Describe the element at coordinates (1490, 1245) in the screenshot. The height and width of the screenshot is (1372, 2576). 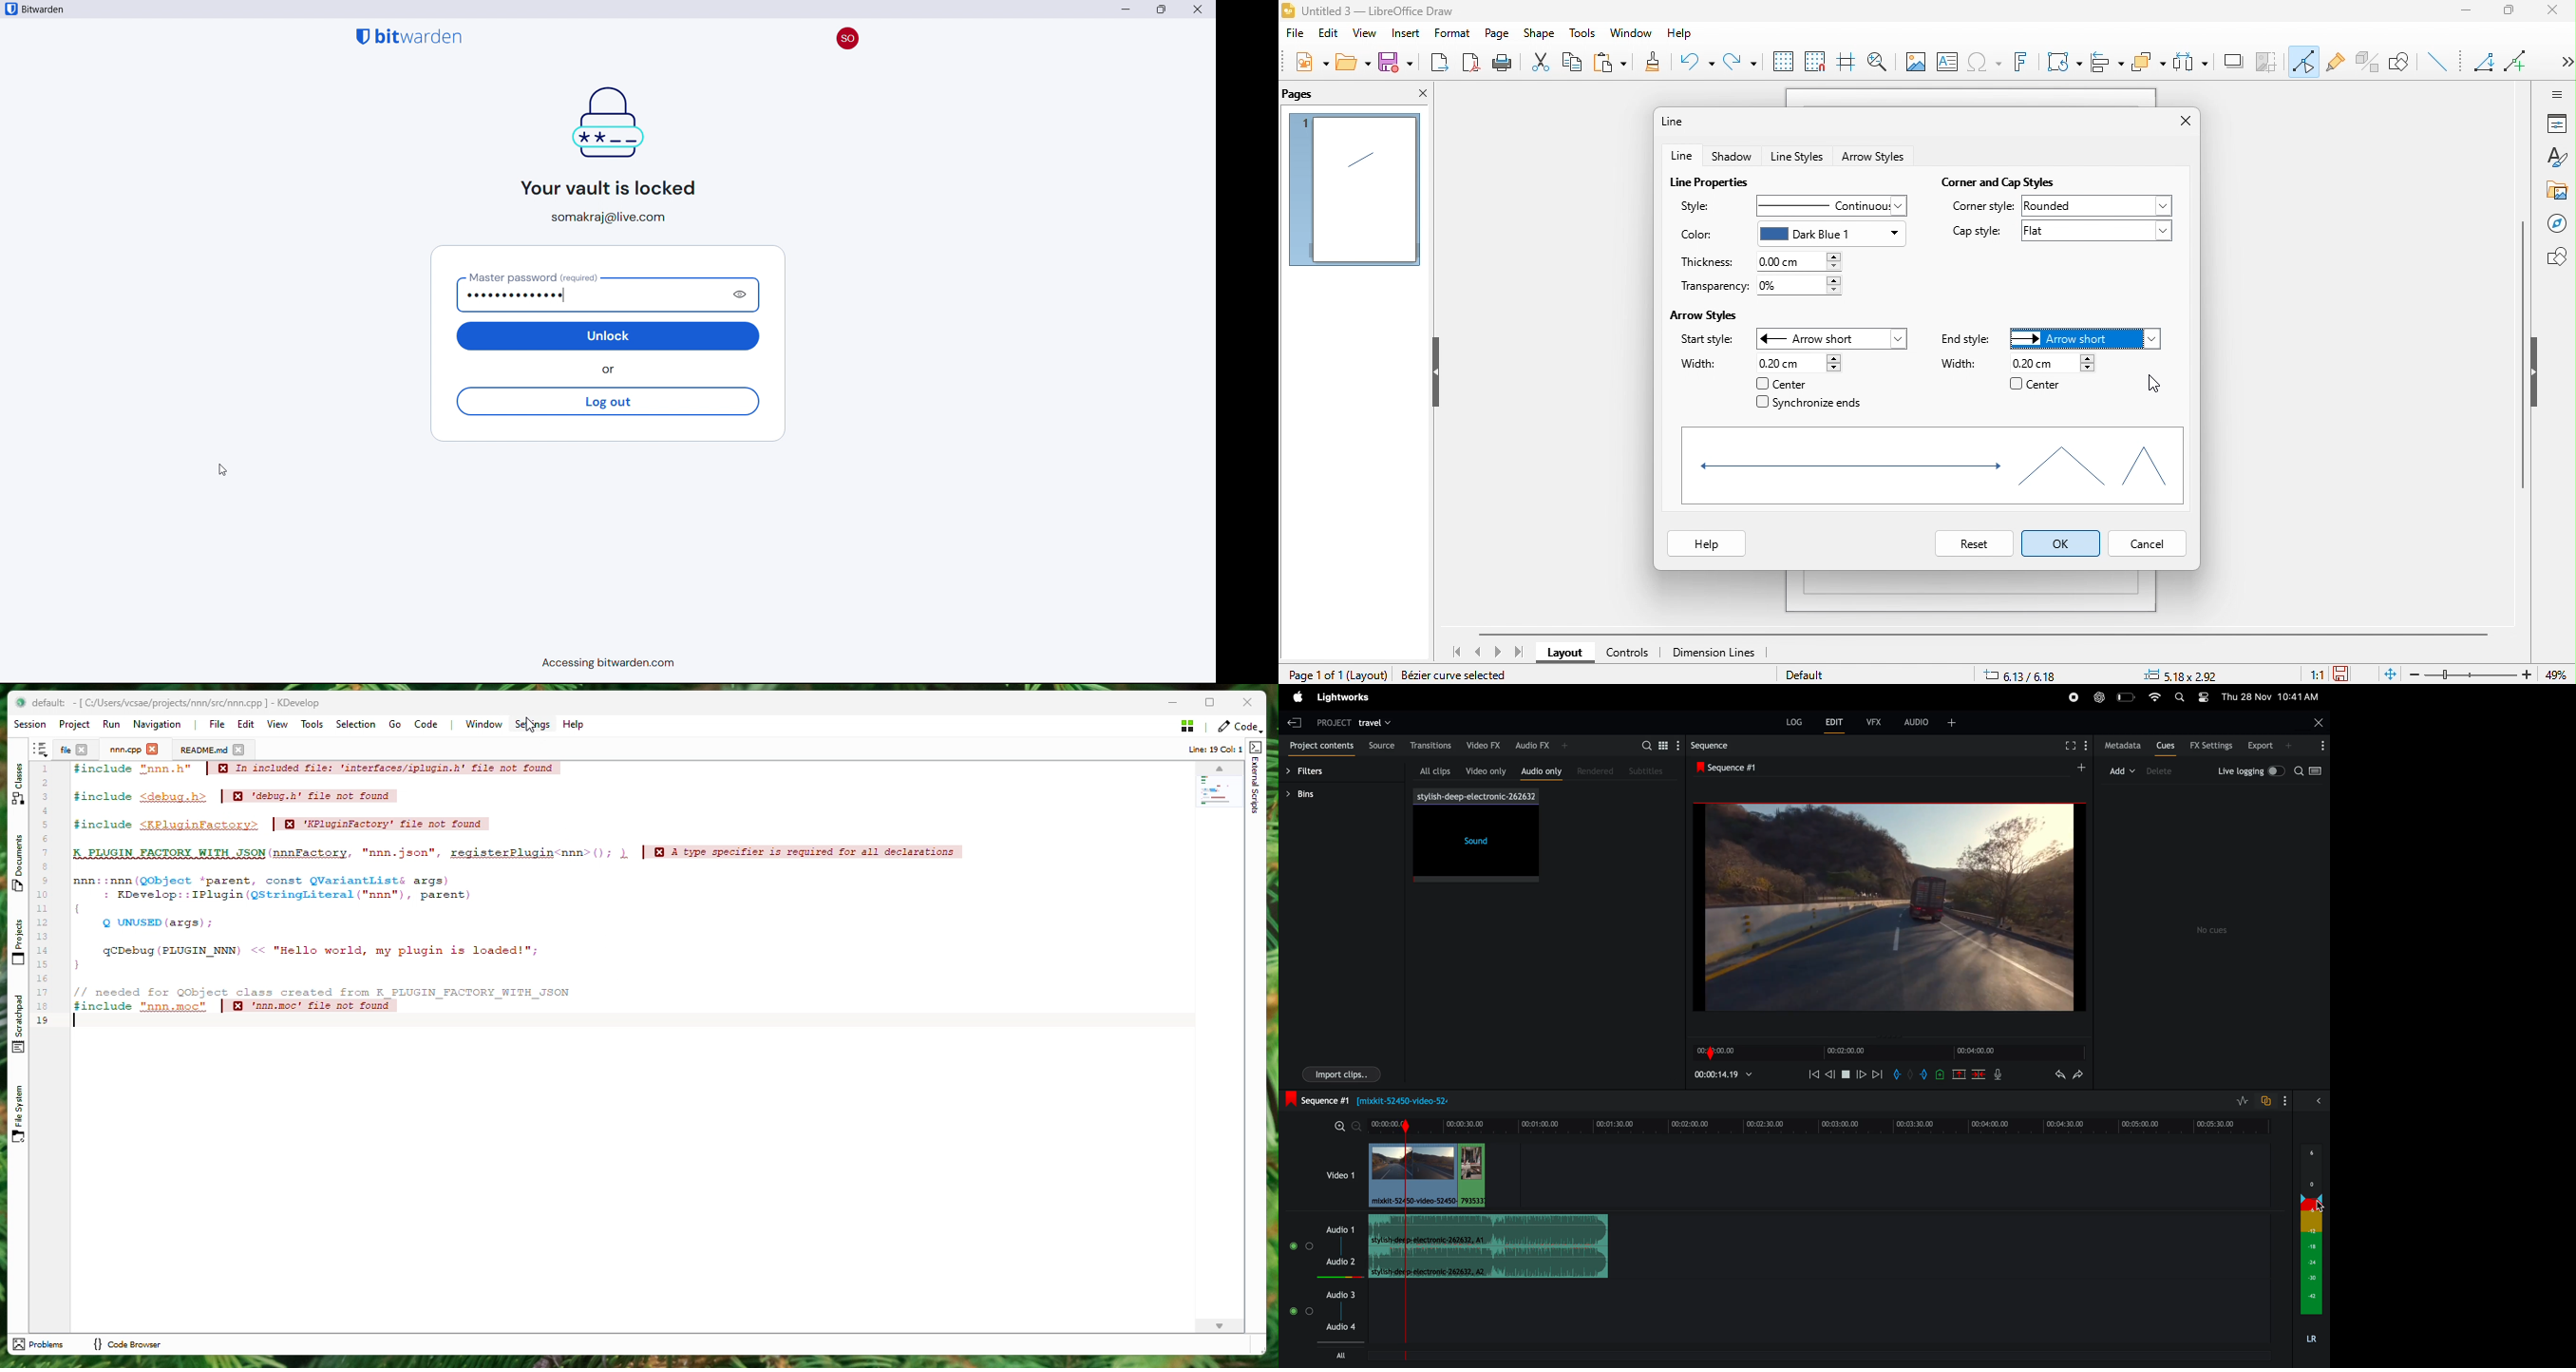
I see `sound track` at that location.